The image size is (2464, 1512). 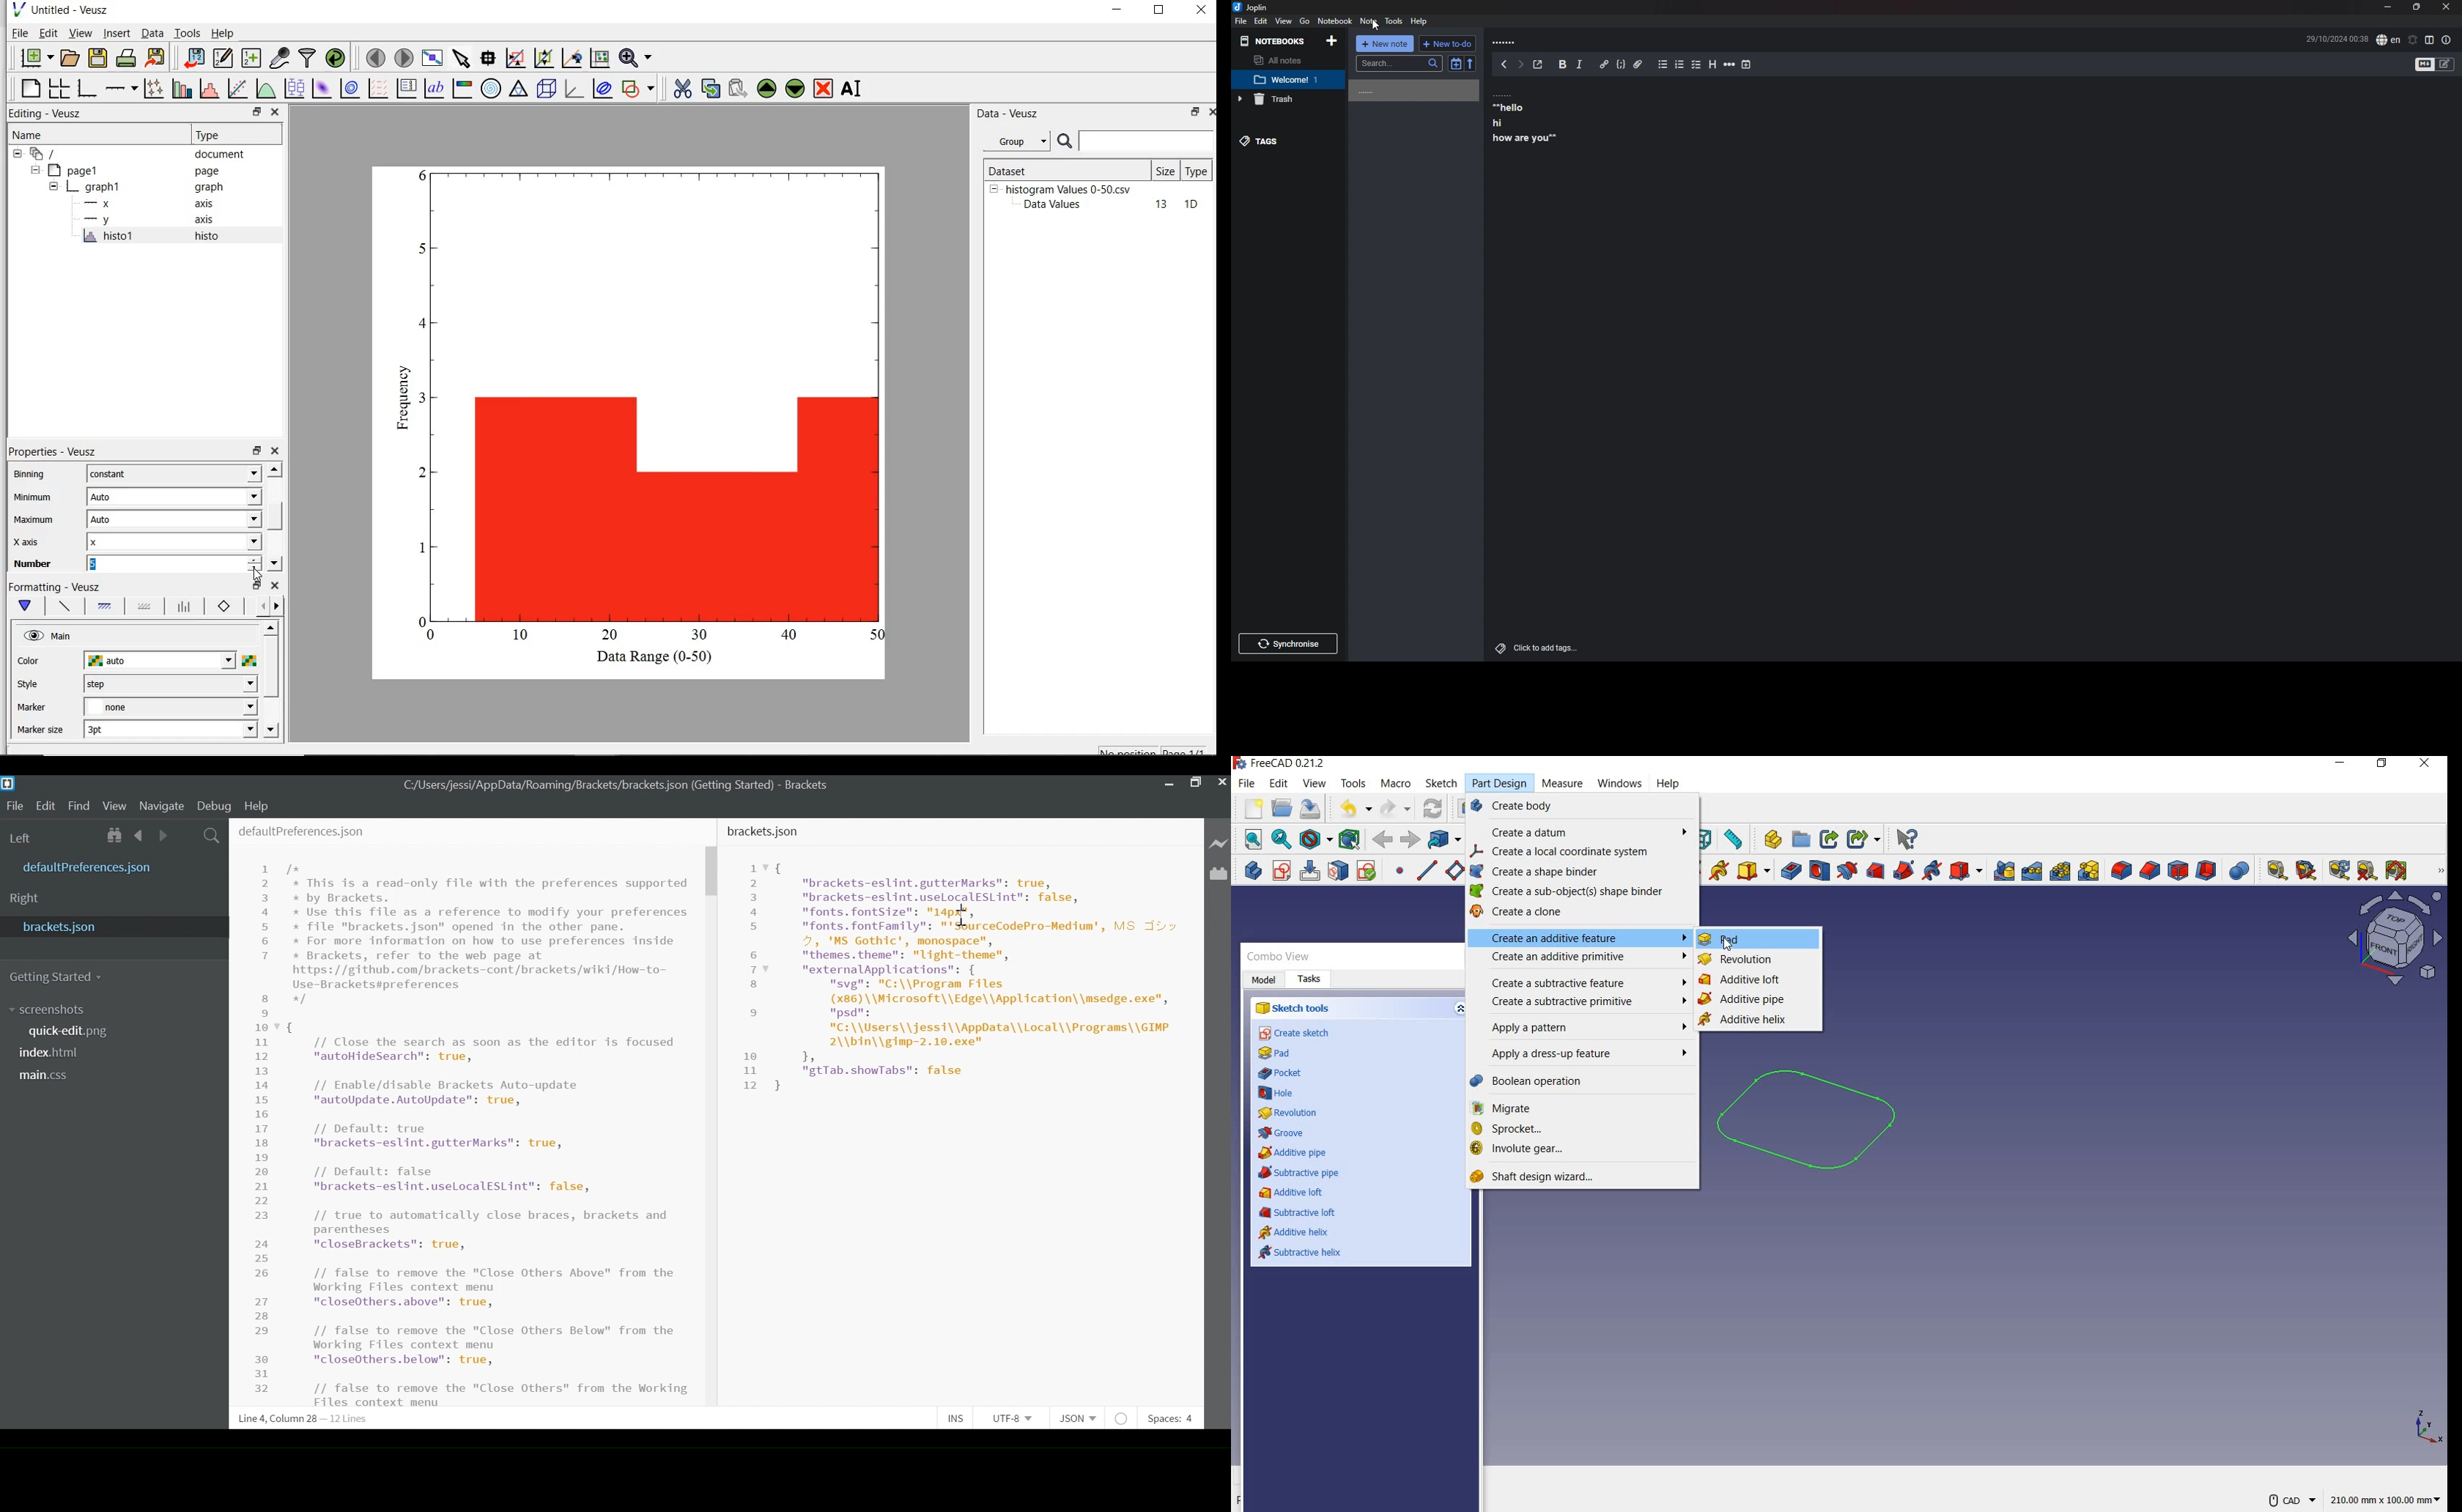 What do you see at coordinates (256, 586) in the screenshot?
I see `restore down` at bounding box center [256, 586].